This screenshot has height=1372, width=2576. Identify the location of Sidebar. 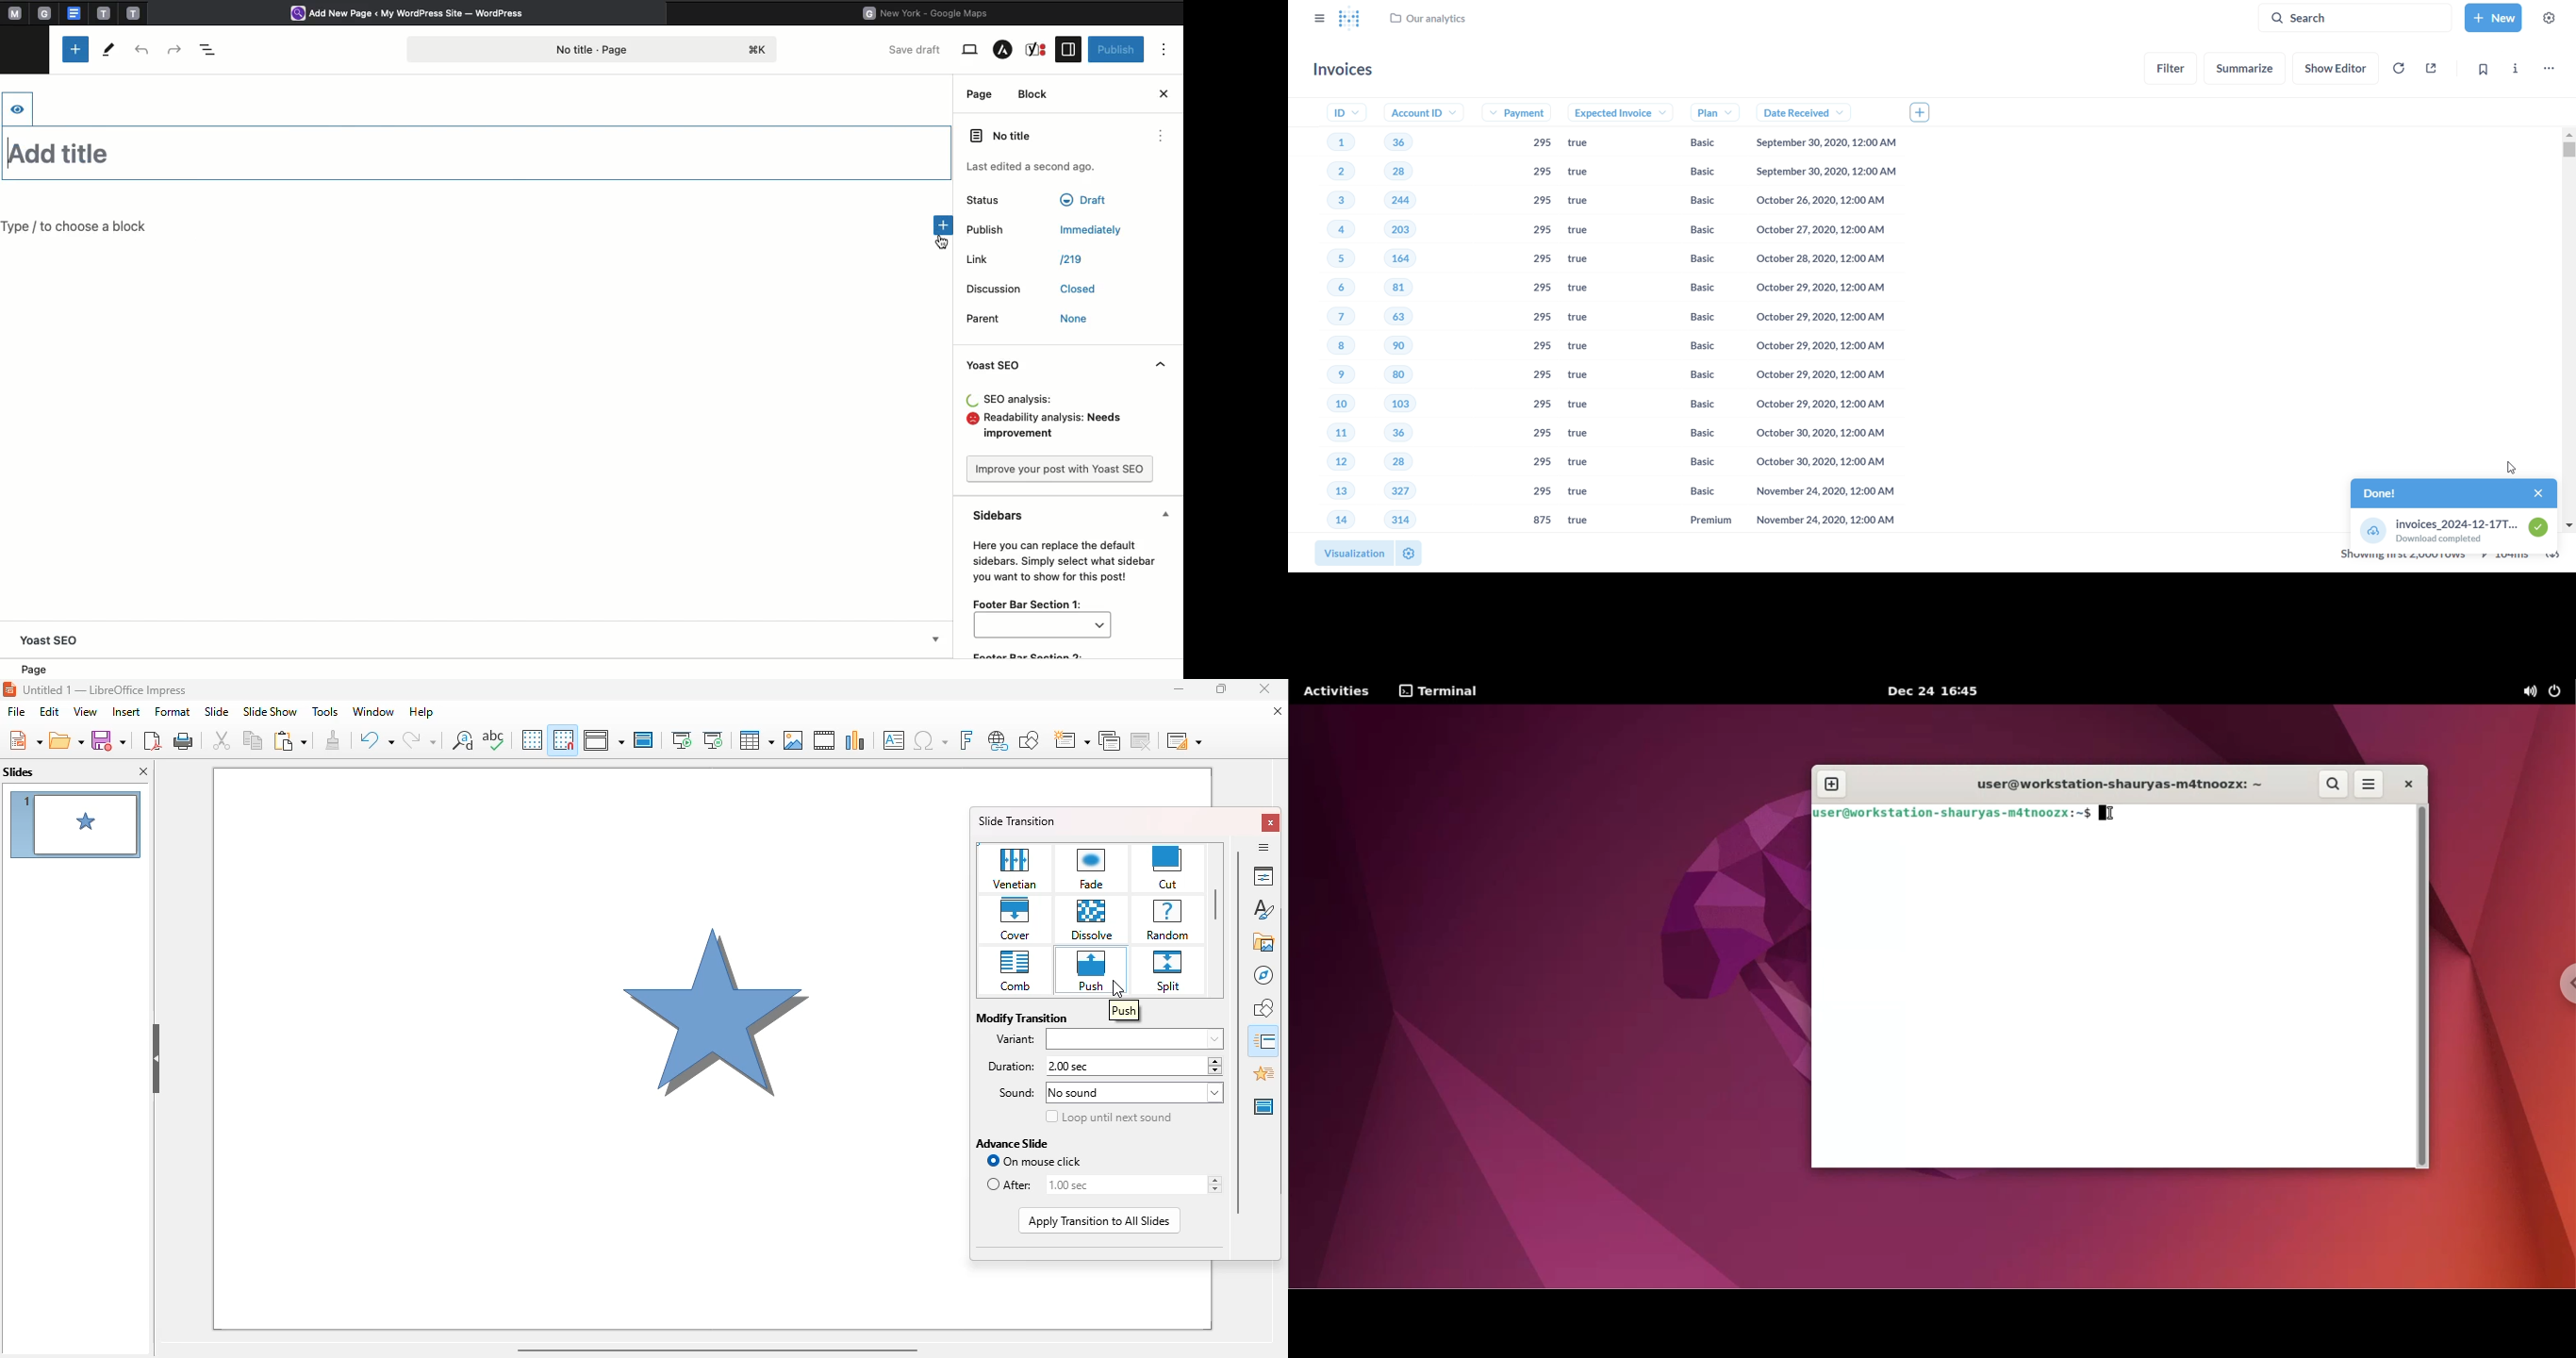
(1068, 49).